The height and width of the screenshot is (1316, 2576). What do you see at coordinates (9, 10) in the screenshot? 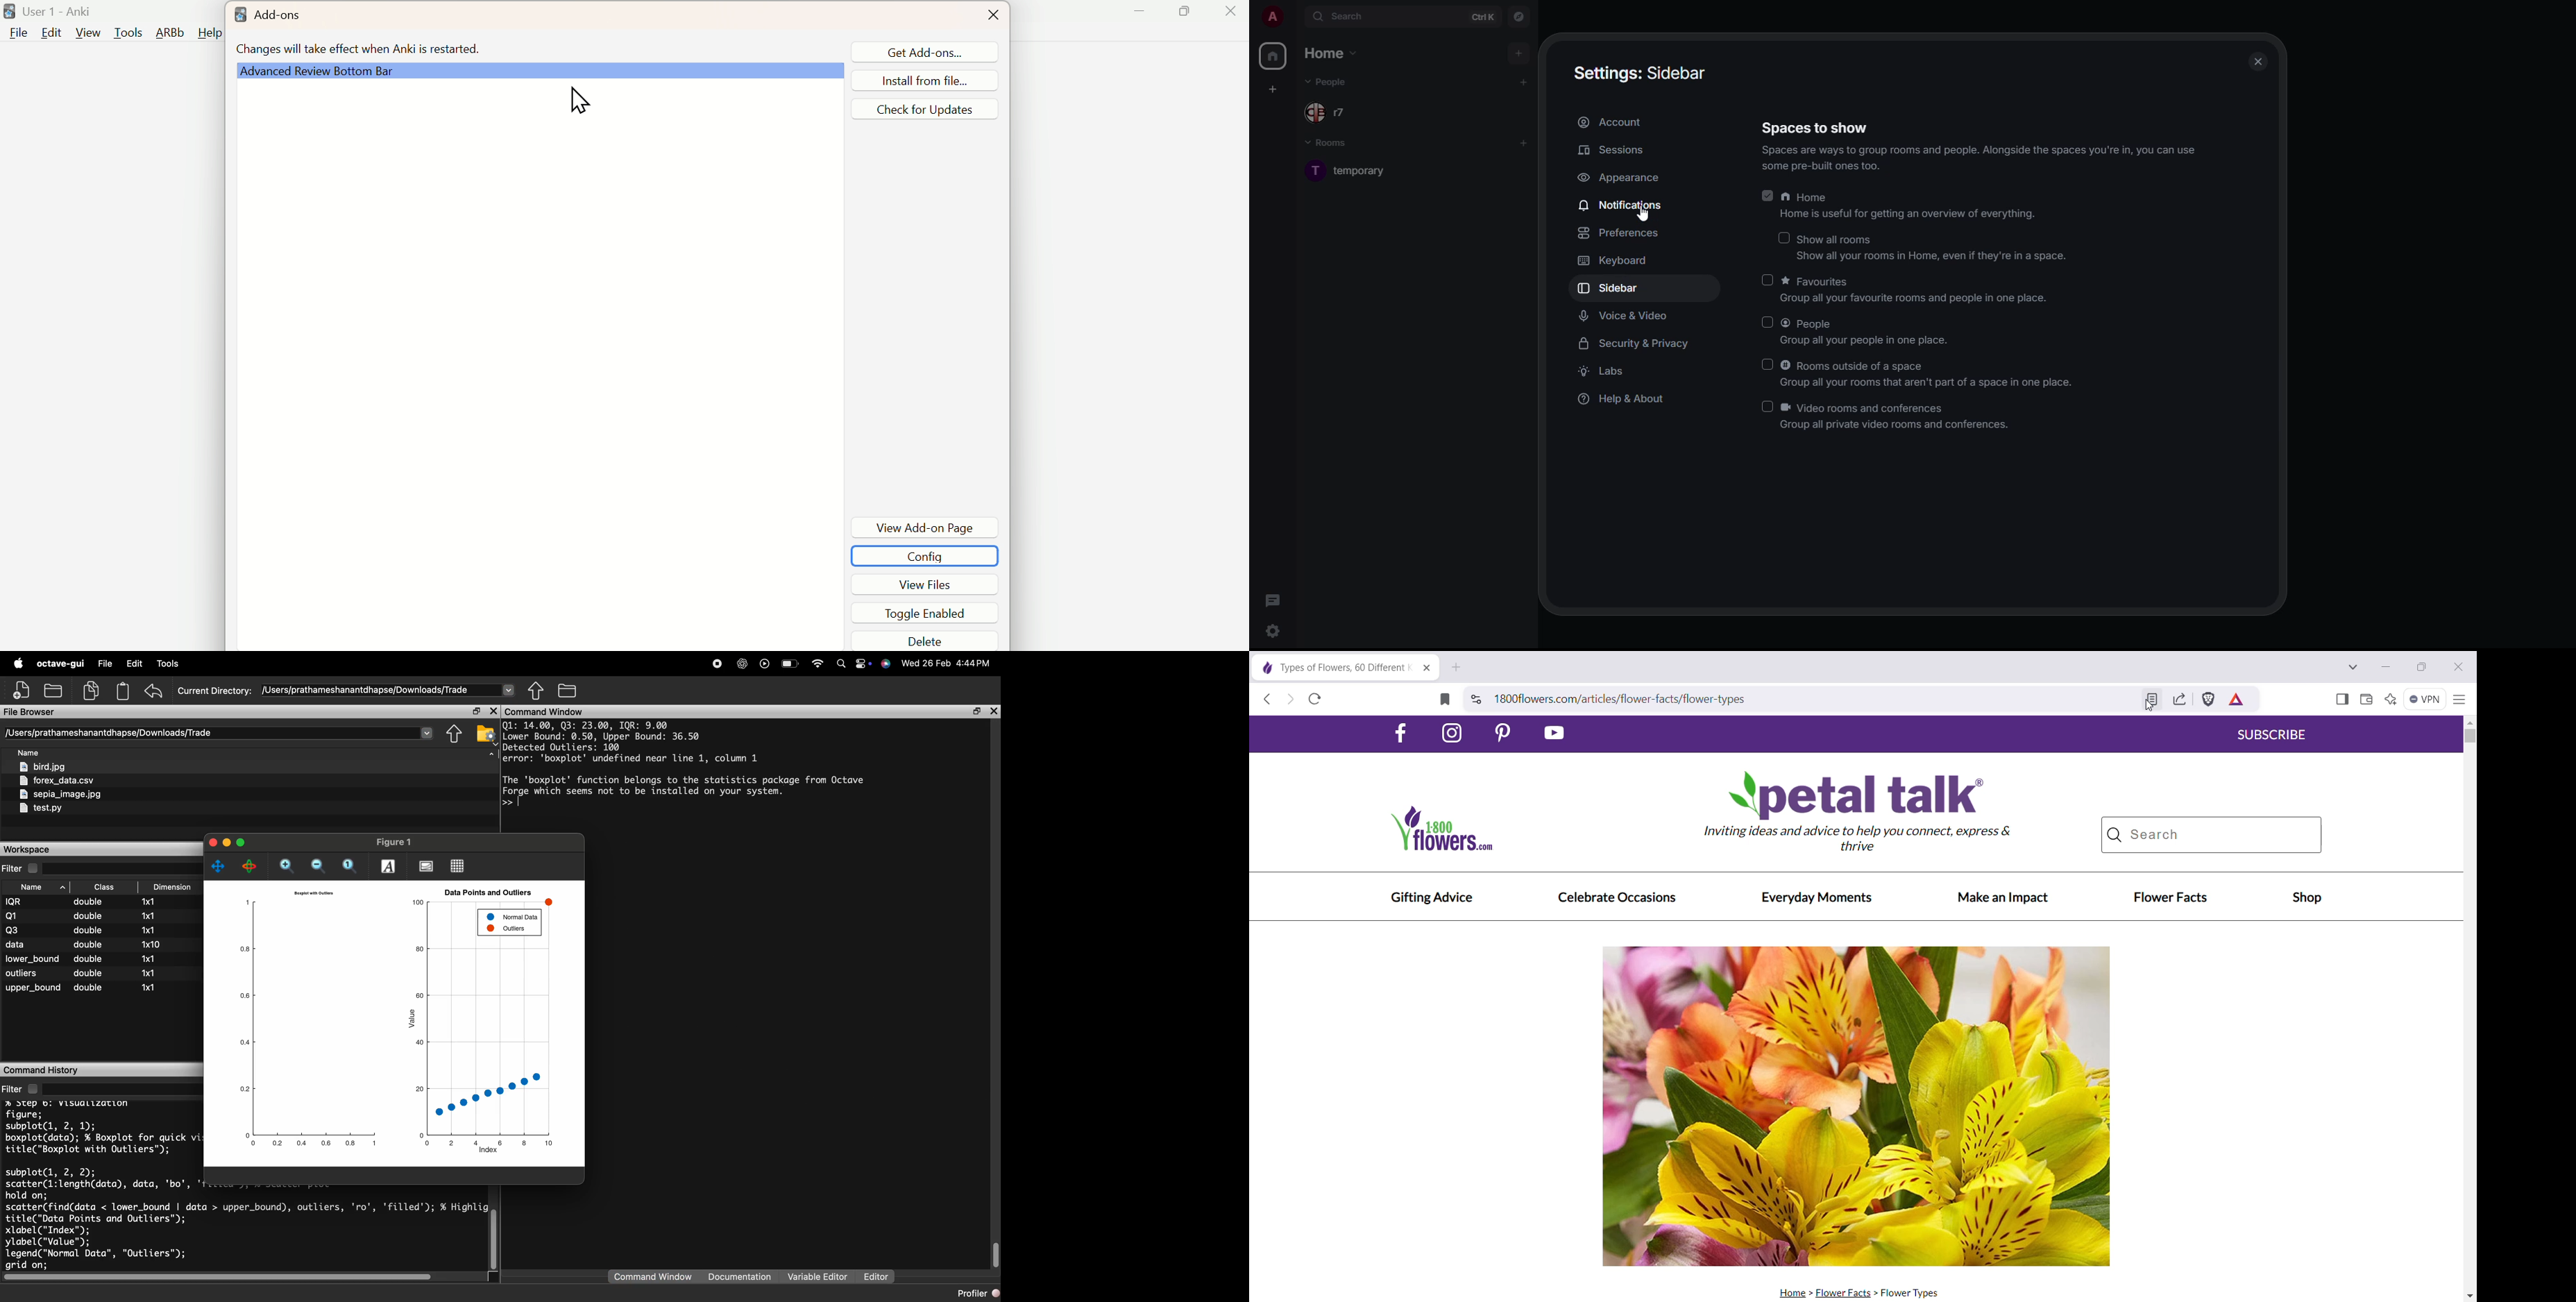
I see `logo` at bounding box center [9, 10].